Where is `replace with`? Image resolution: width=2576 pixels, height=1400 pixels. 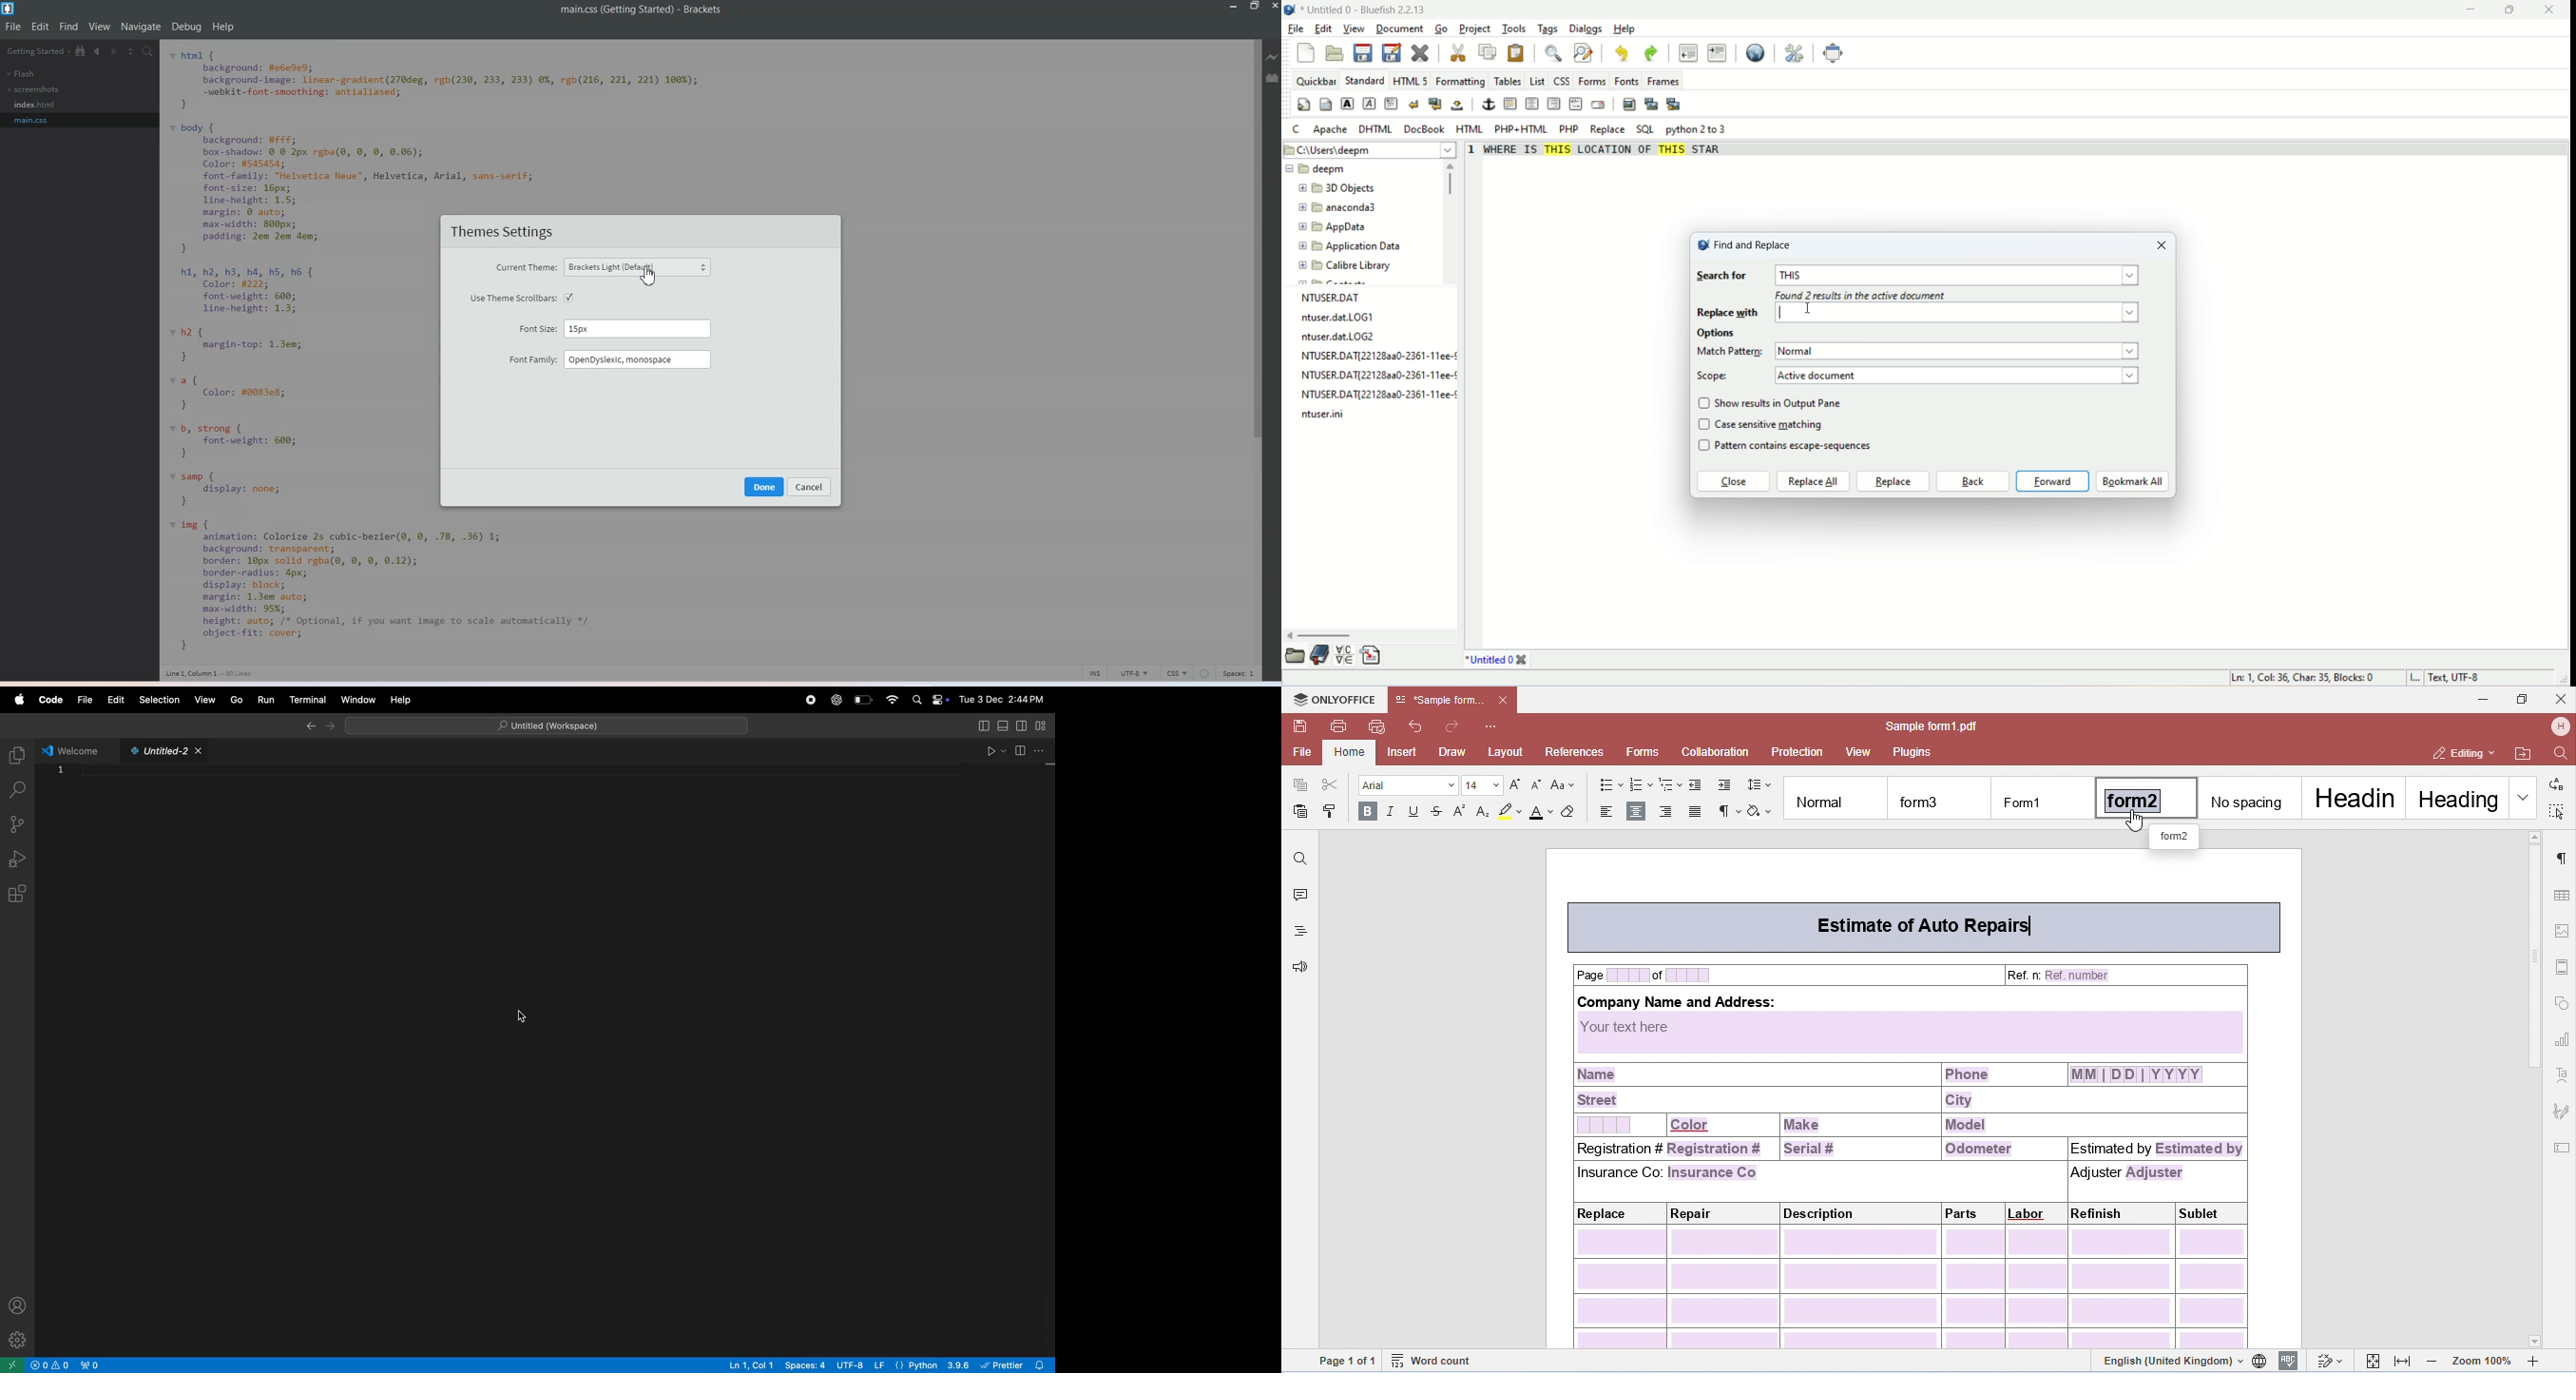 replace with is located at coordinates (1921, 314).